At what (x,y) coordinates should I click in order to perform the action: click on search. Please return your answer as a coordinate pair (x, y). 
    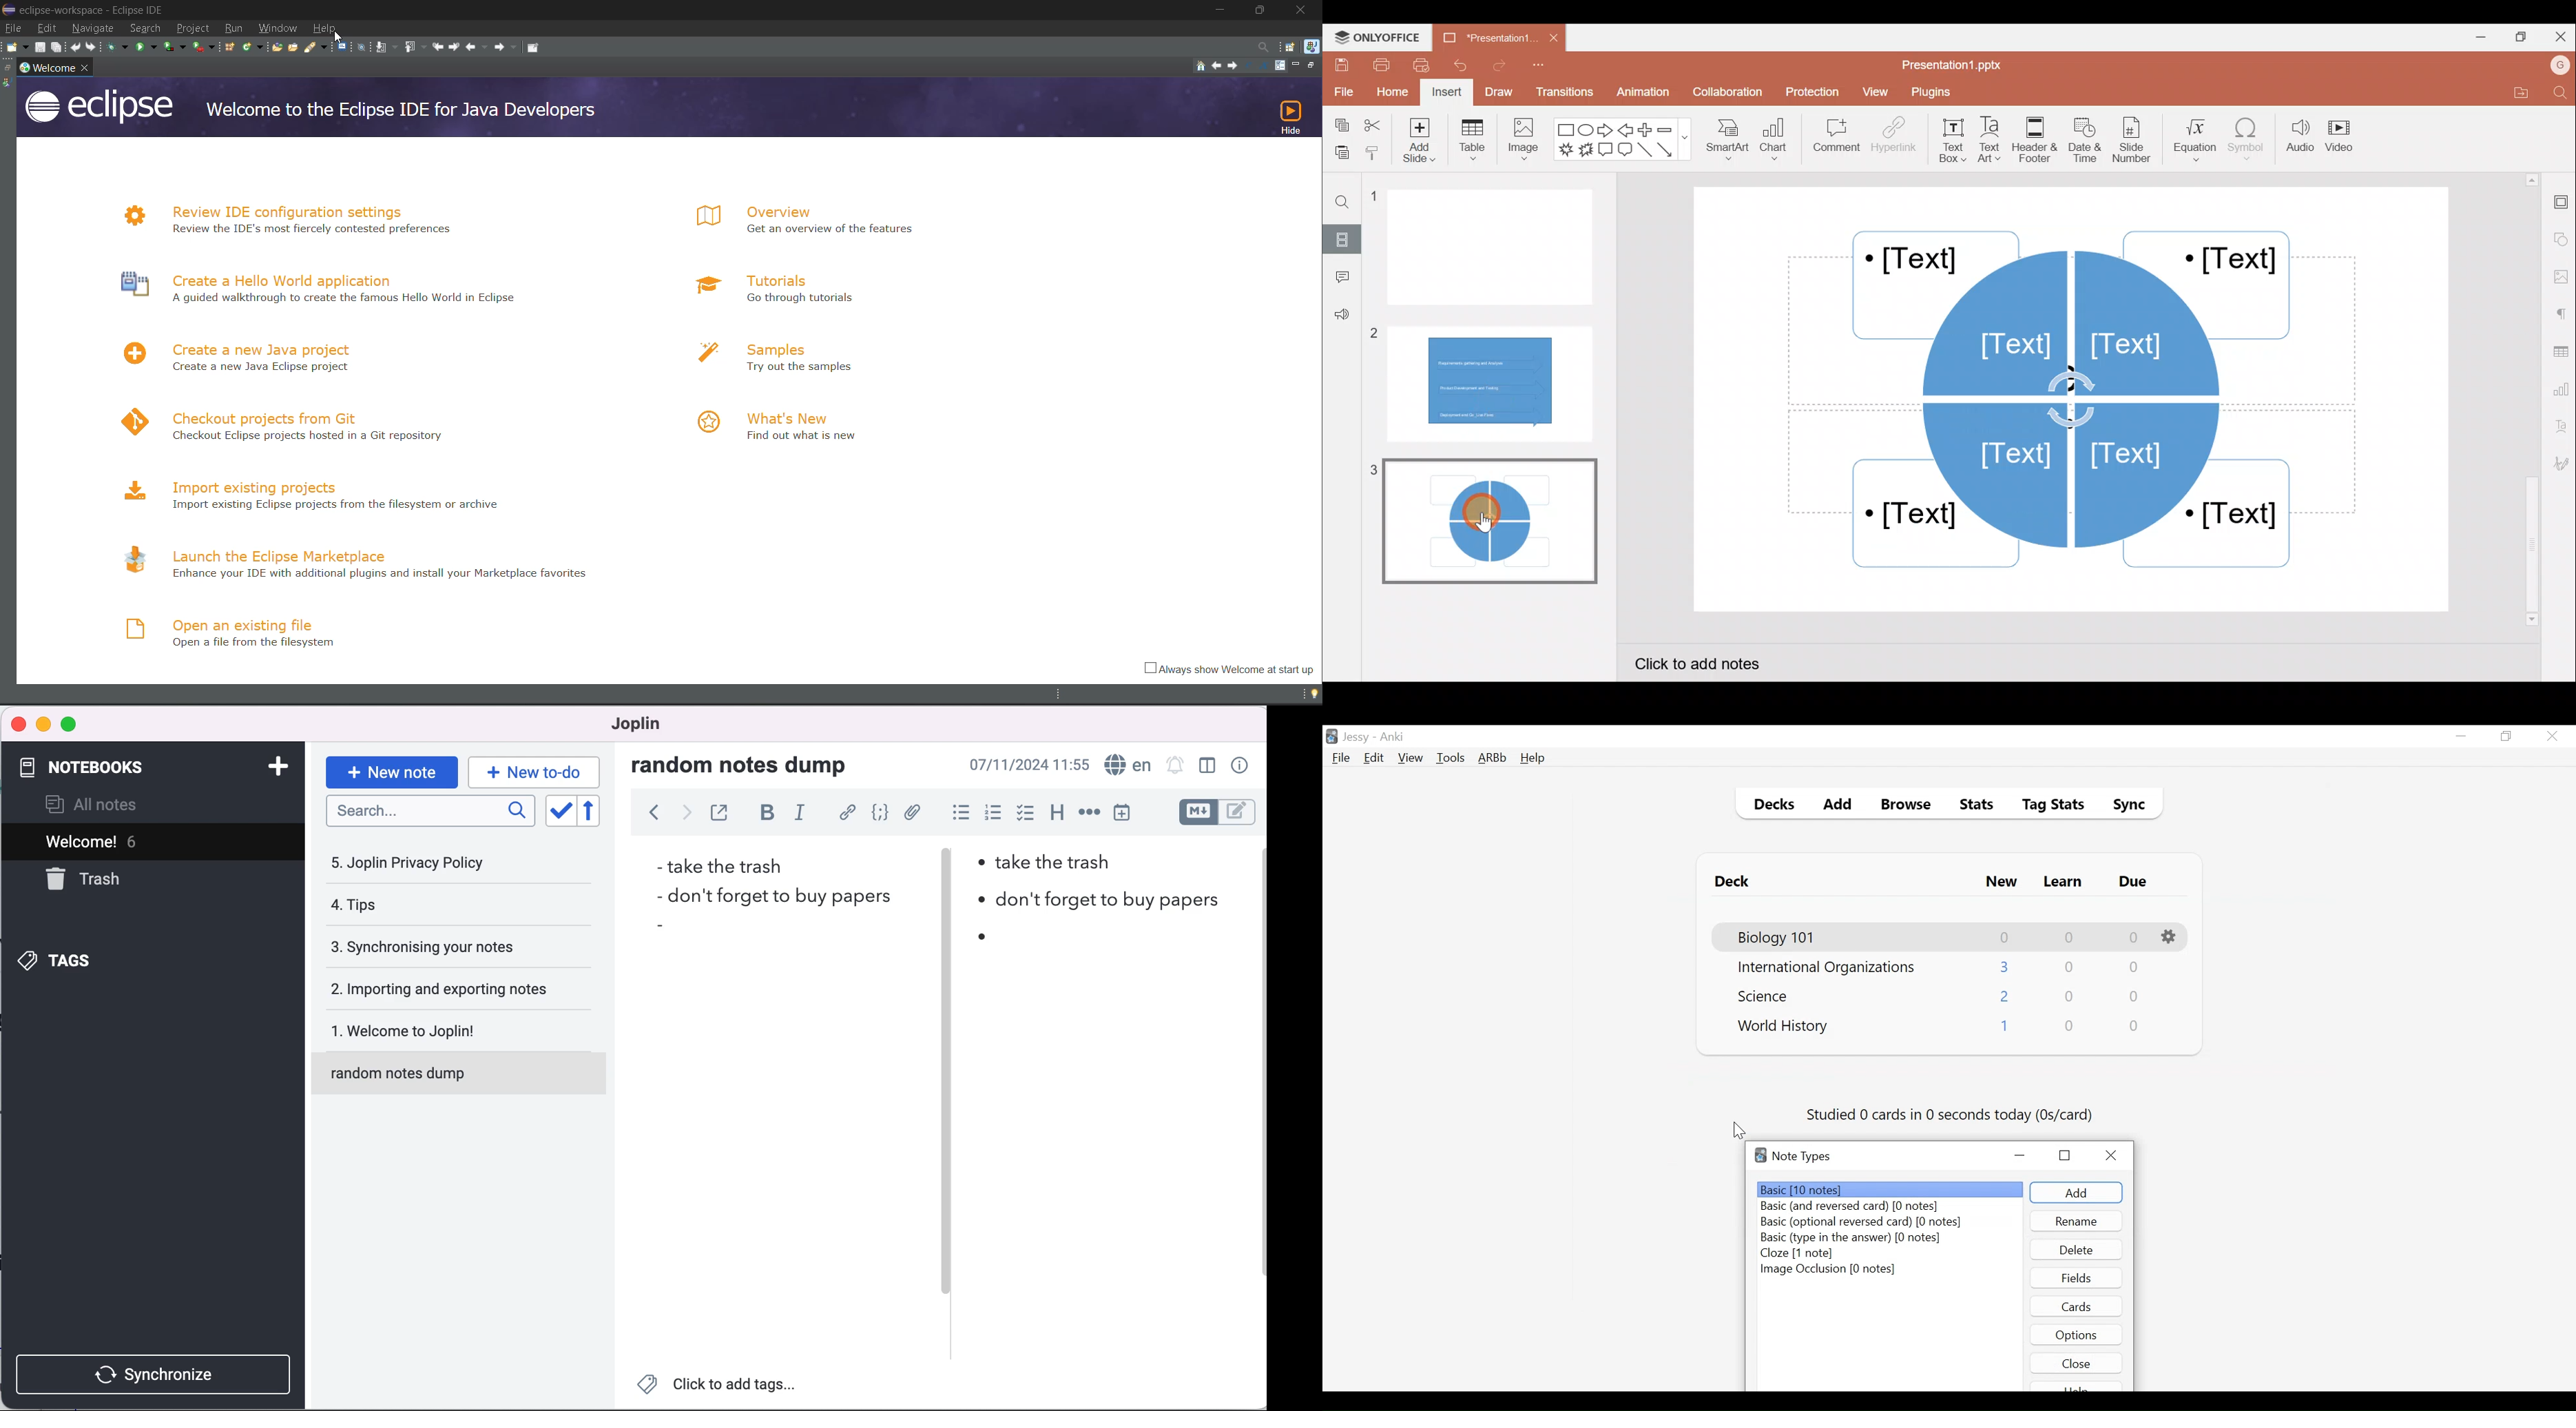
    Looking at the image, I should click on (431, 815).